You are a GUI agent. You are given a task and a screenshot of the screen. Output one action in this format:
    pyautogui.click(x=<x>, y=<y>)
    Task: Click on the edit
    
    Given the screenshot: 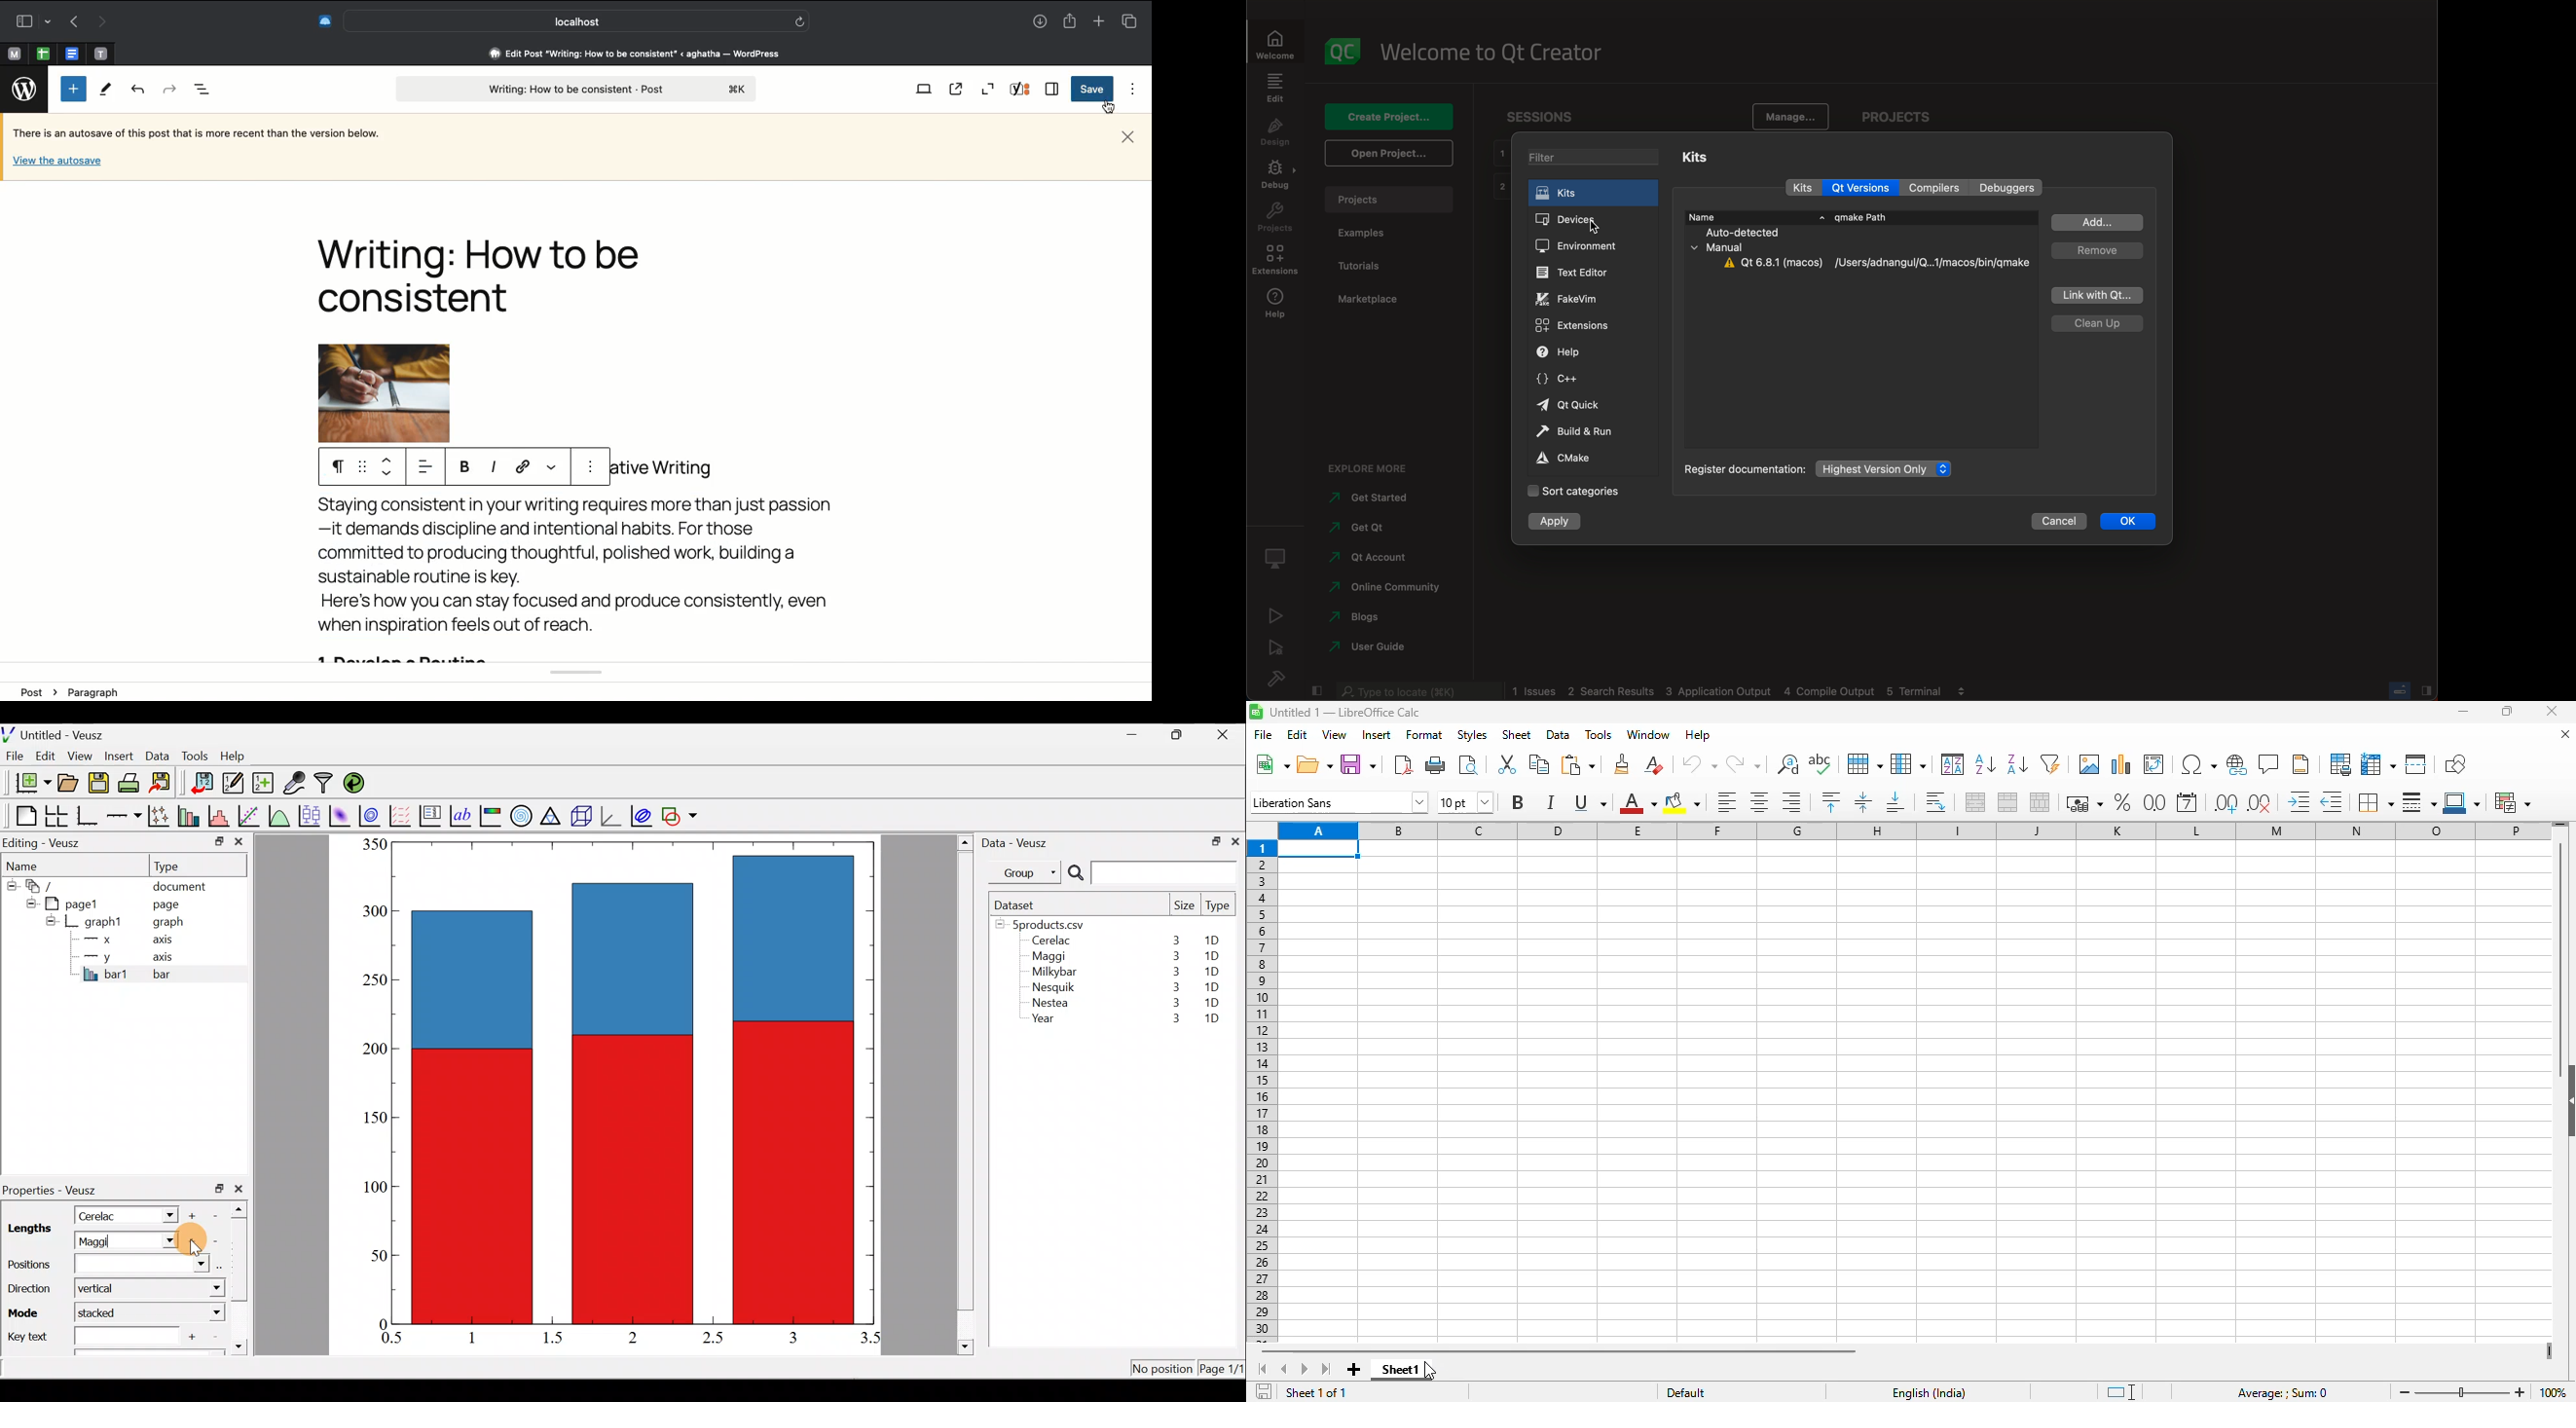 What is the action you would take?
    pyautogui.click(x=1298, y=734)
    